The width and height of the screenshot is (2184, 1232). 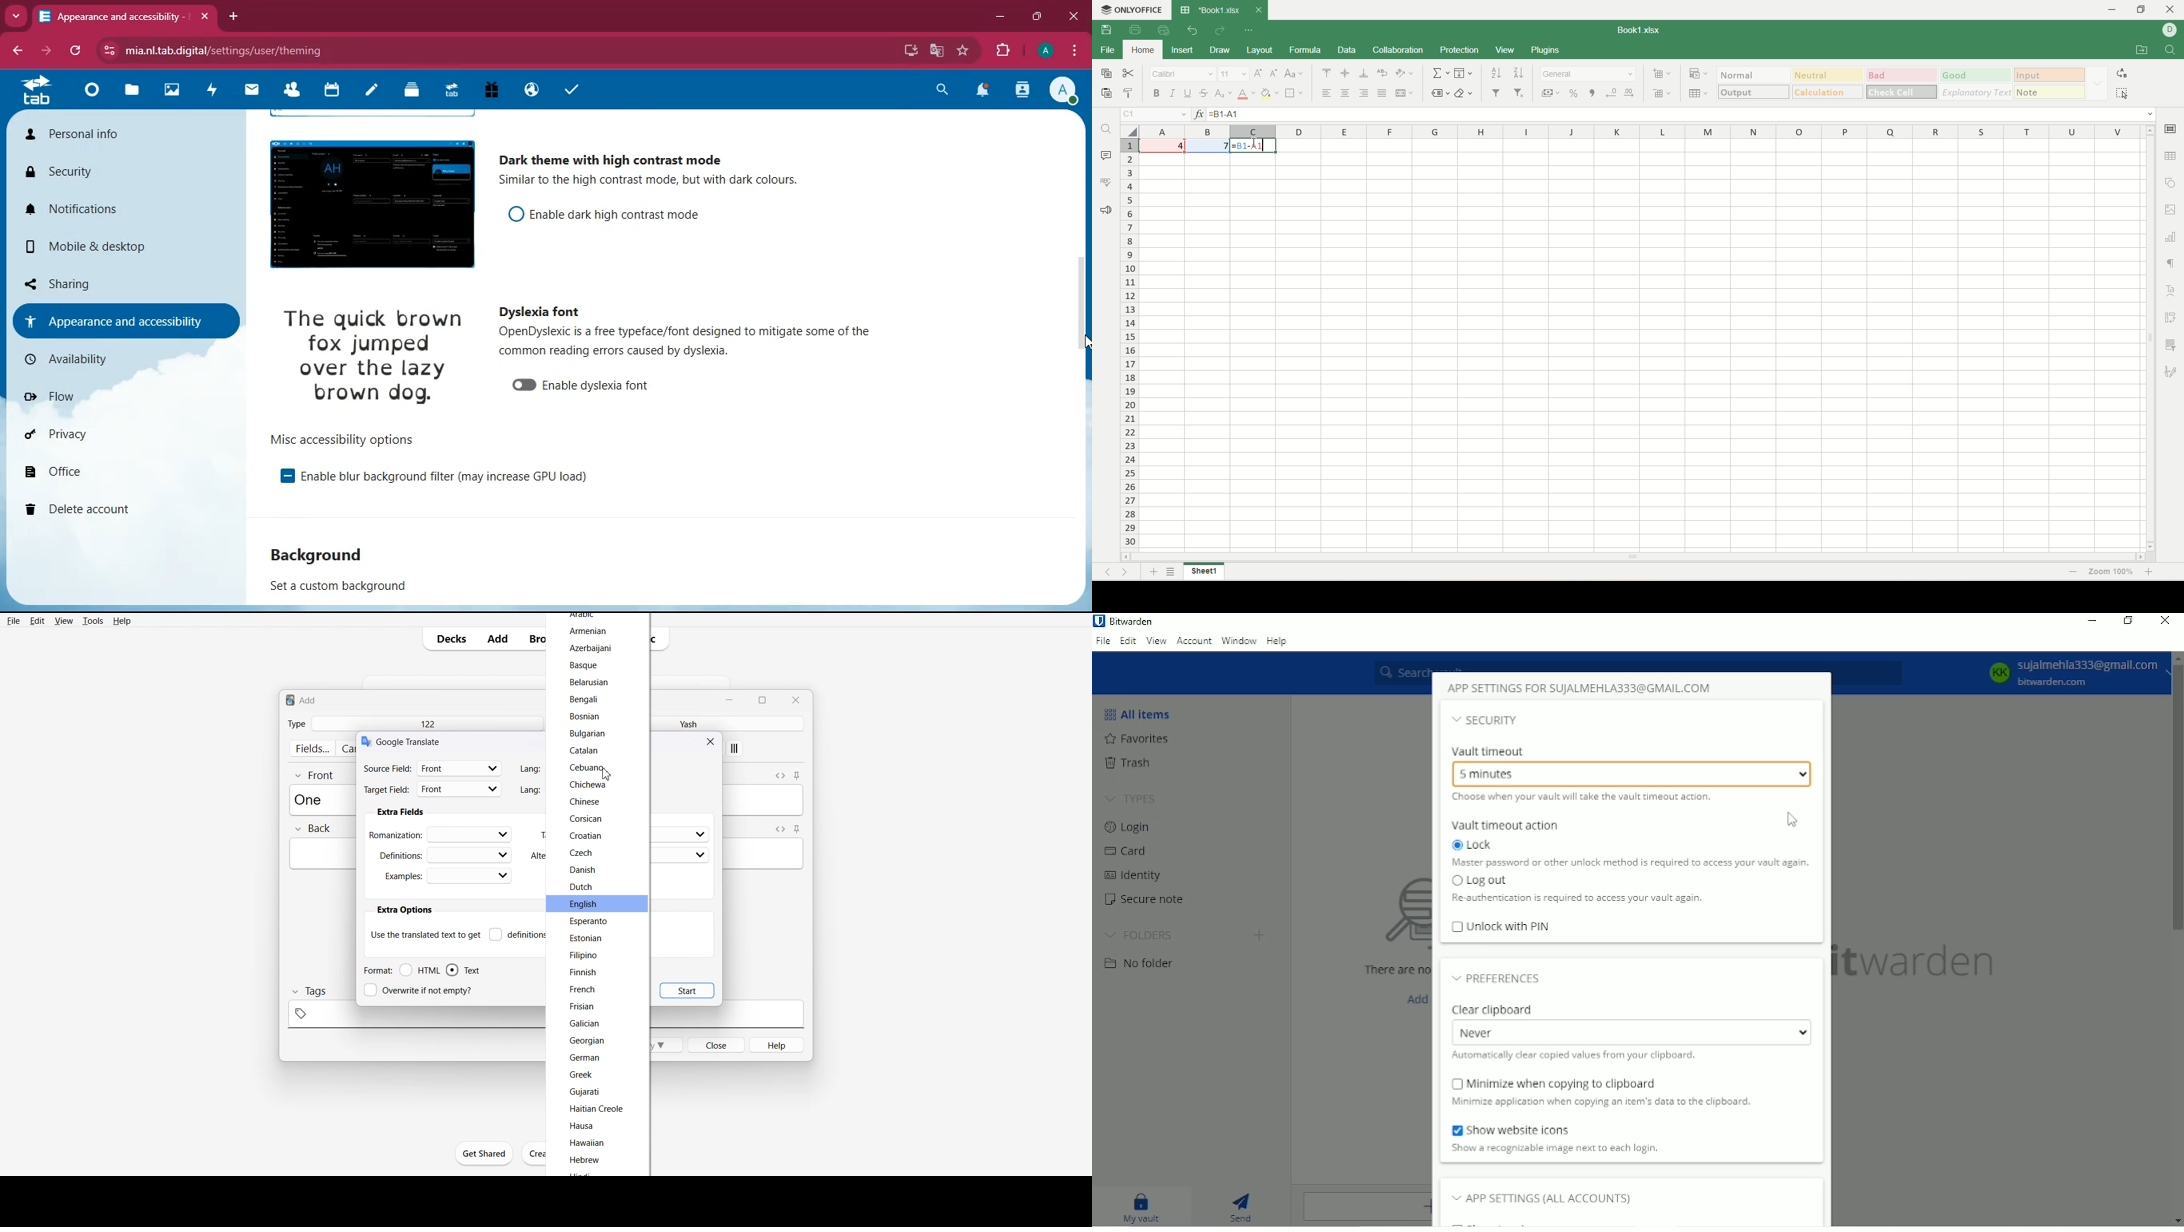 What do you see at coordinates (2141, 10) in the screenshot?
I see `maximize` at bounding box center [2141, 10].